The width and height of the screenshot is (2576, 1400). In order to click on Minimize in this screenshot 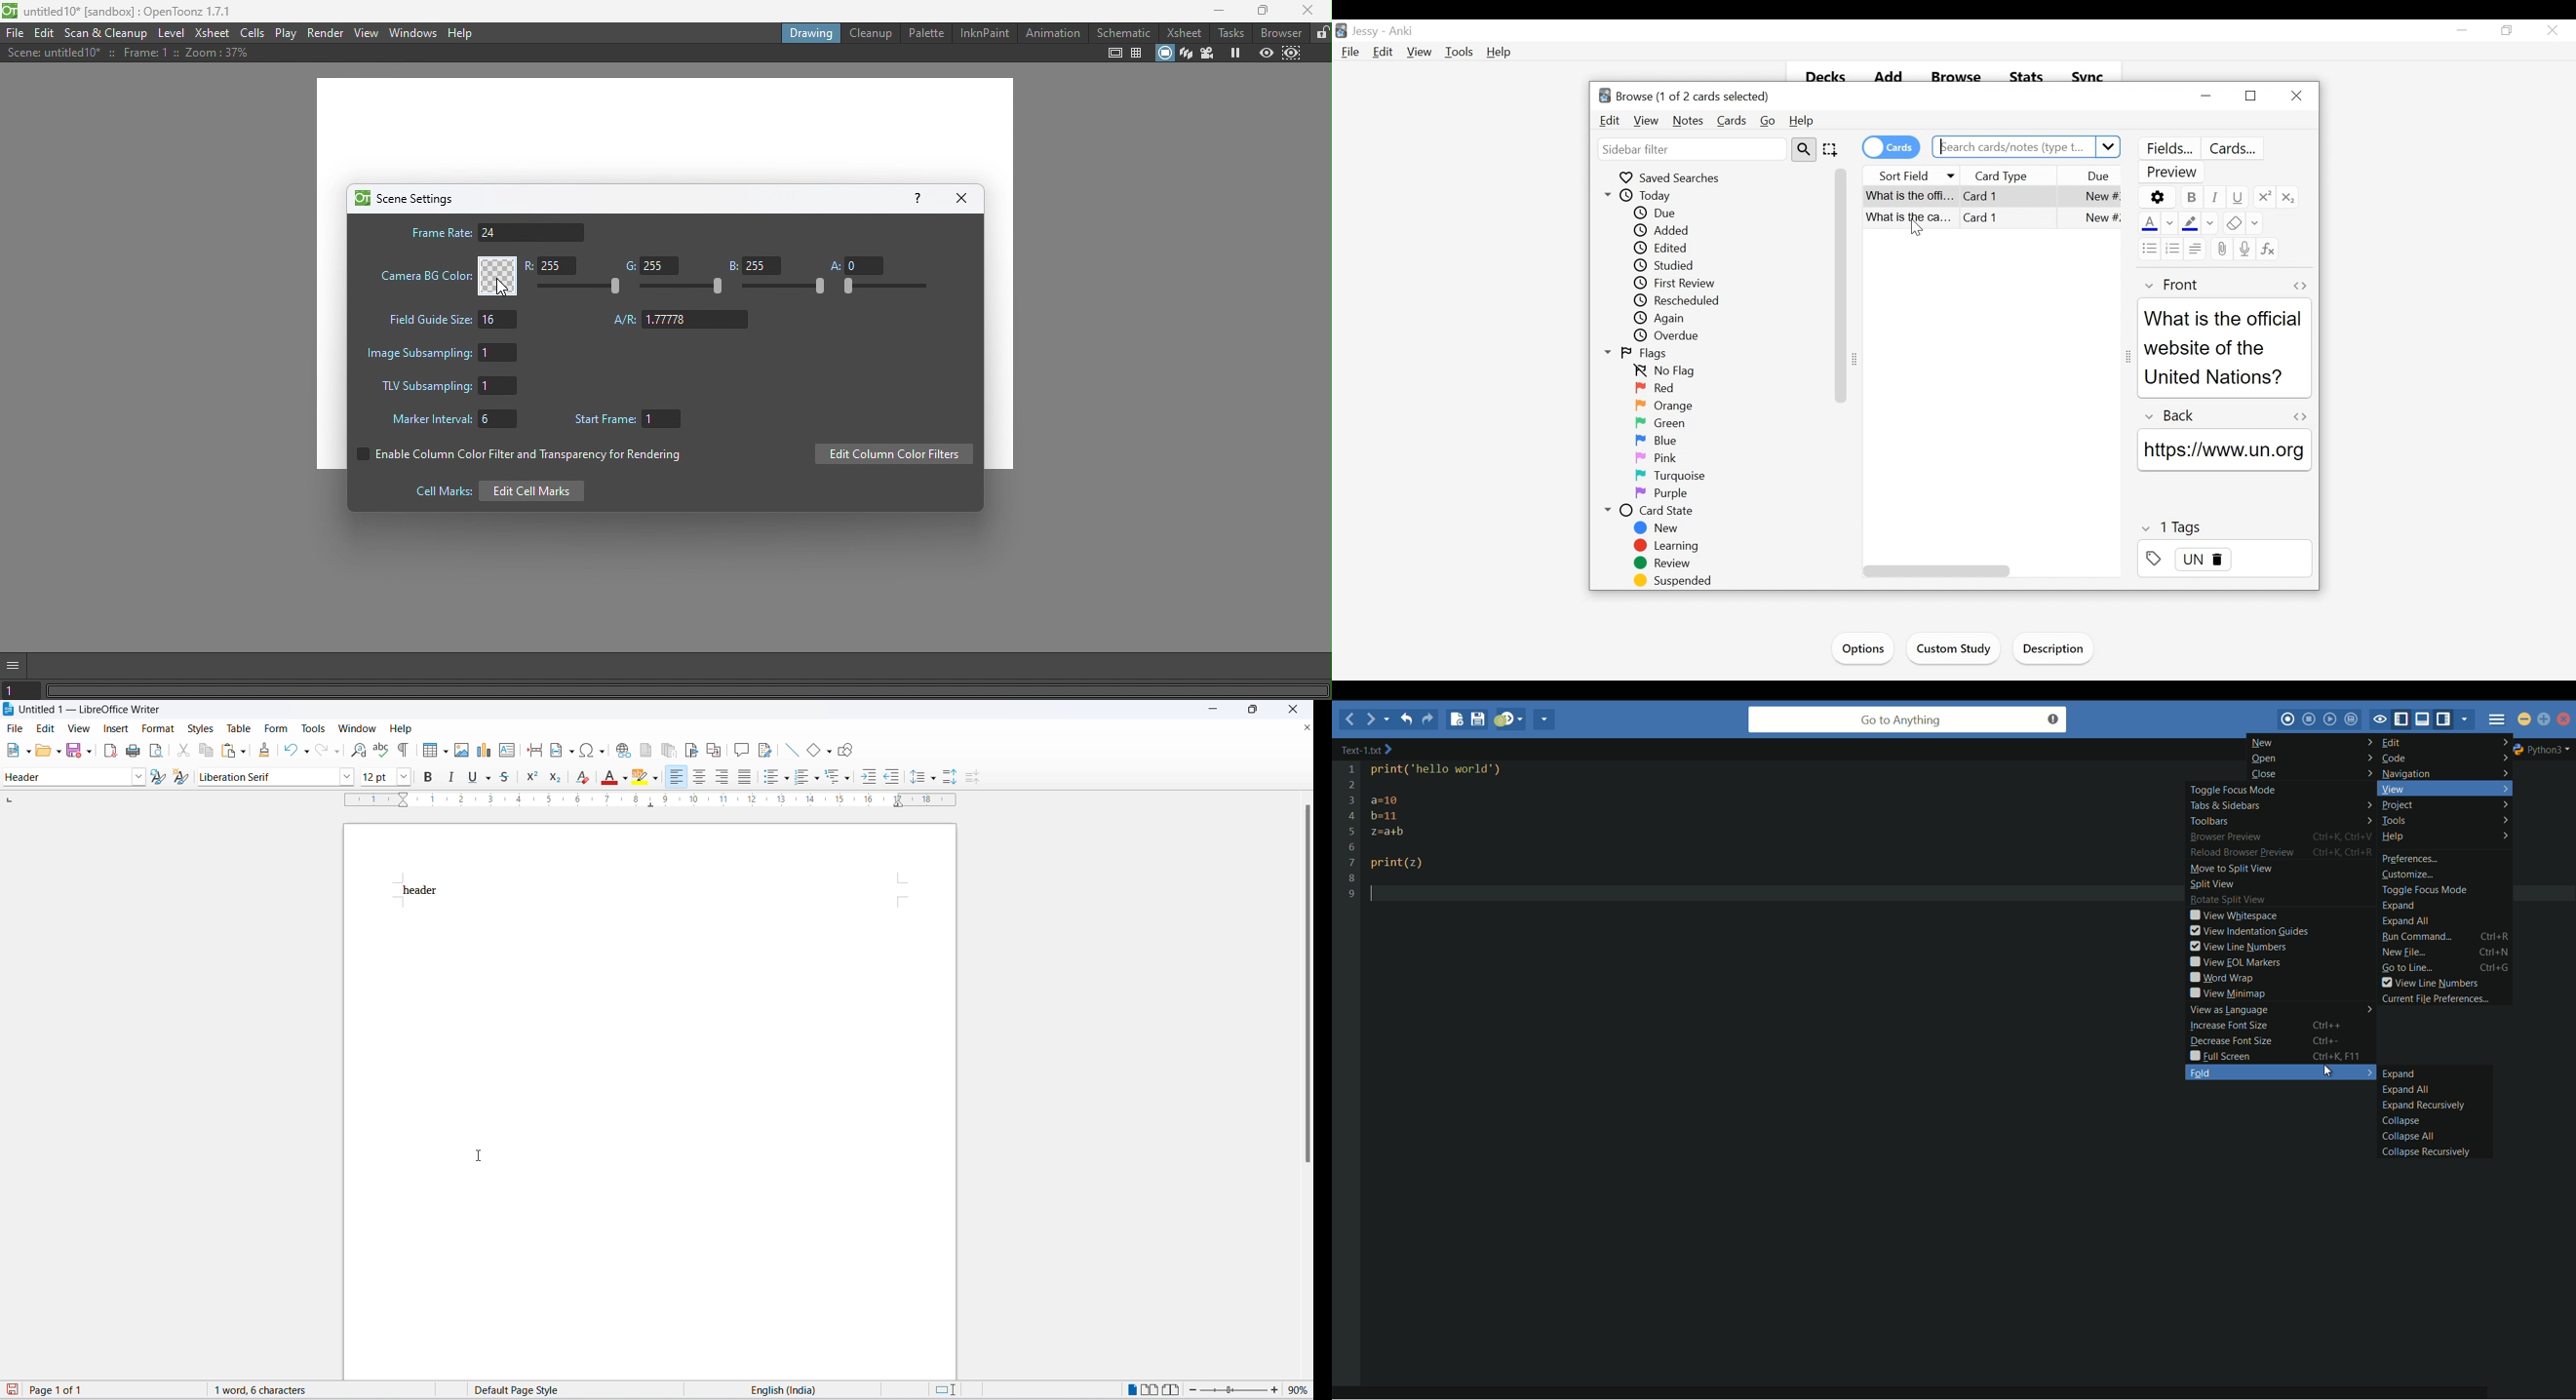, I will do `click(1213, 13)`.